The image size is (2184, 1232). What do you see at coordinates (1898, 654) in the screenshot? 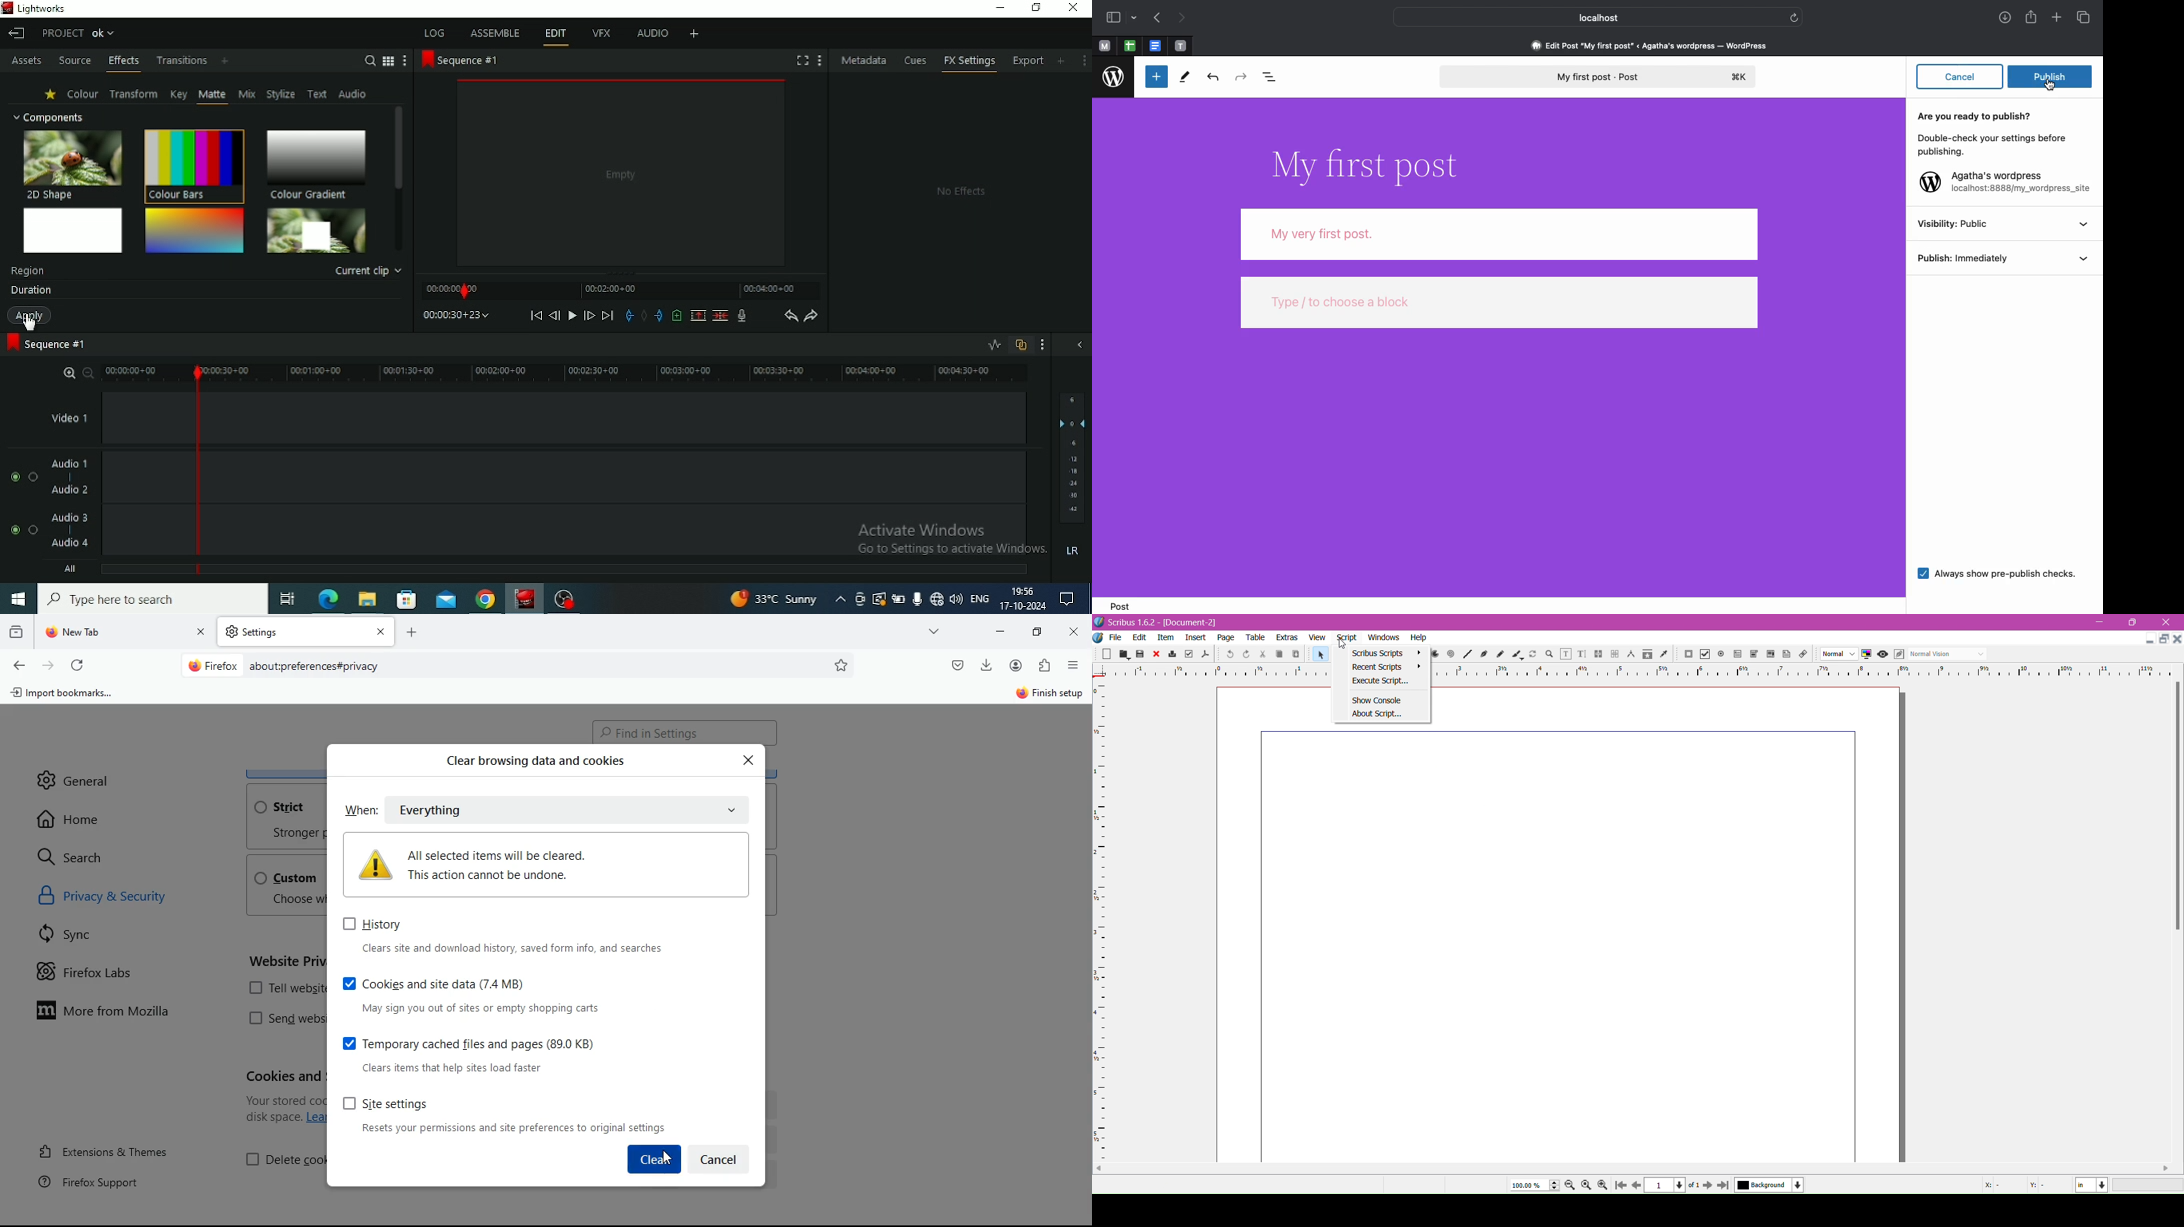
I see `Edit in Preview mode` at bounding box center [1898, 654].